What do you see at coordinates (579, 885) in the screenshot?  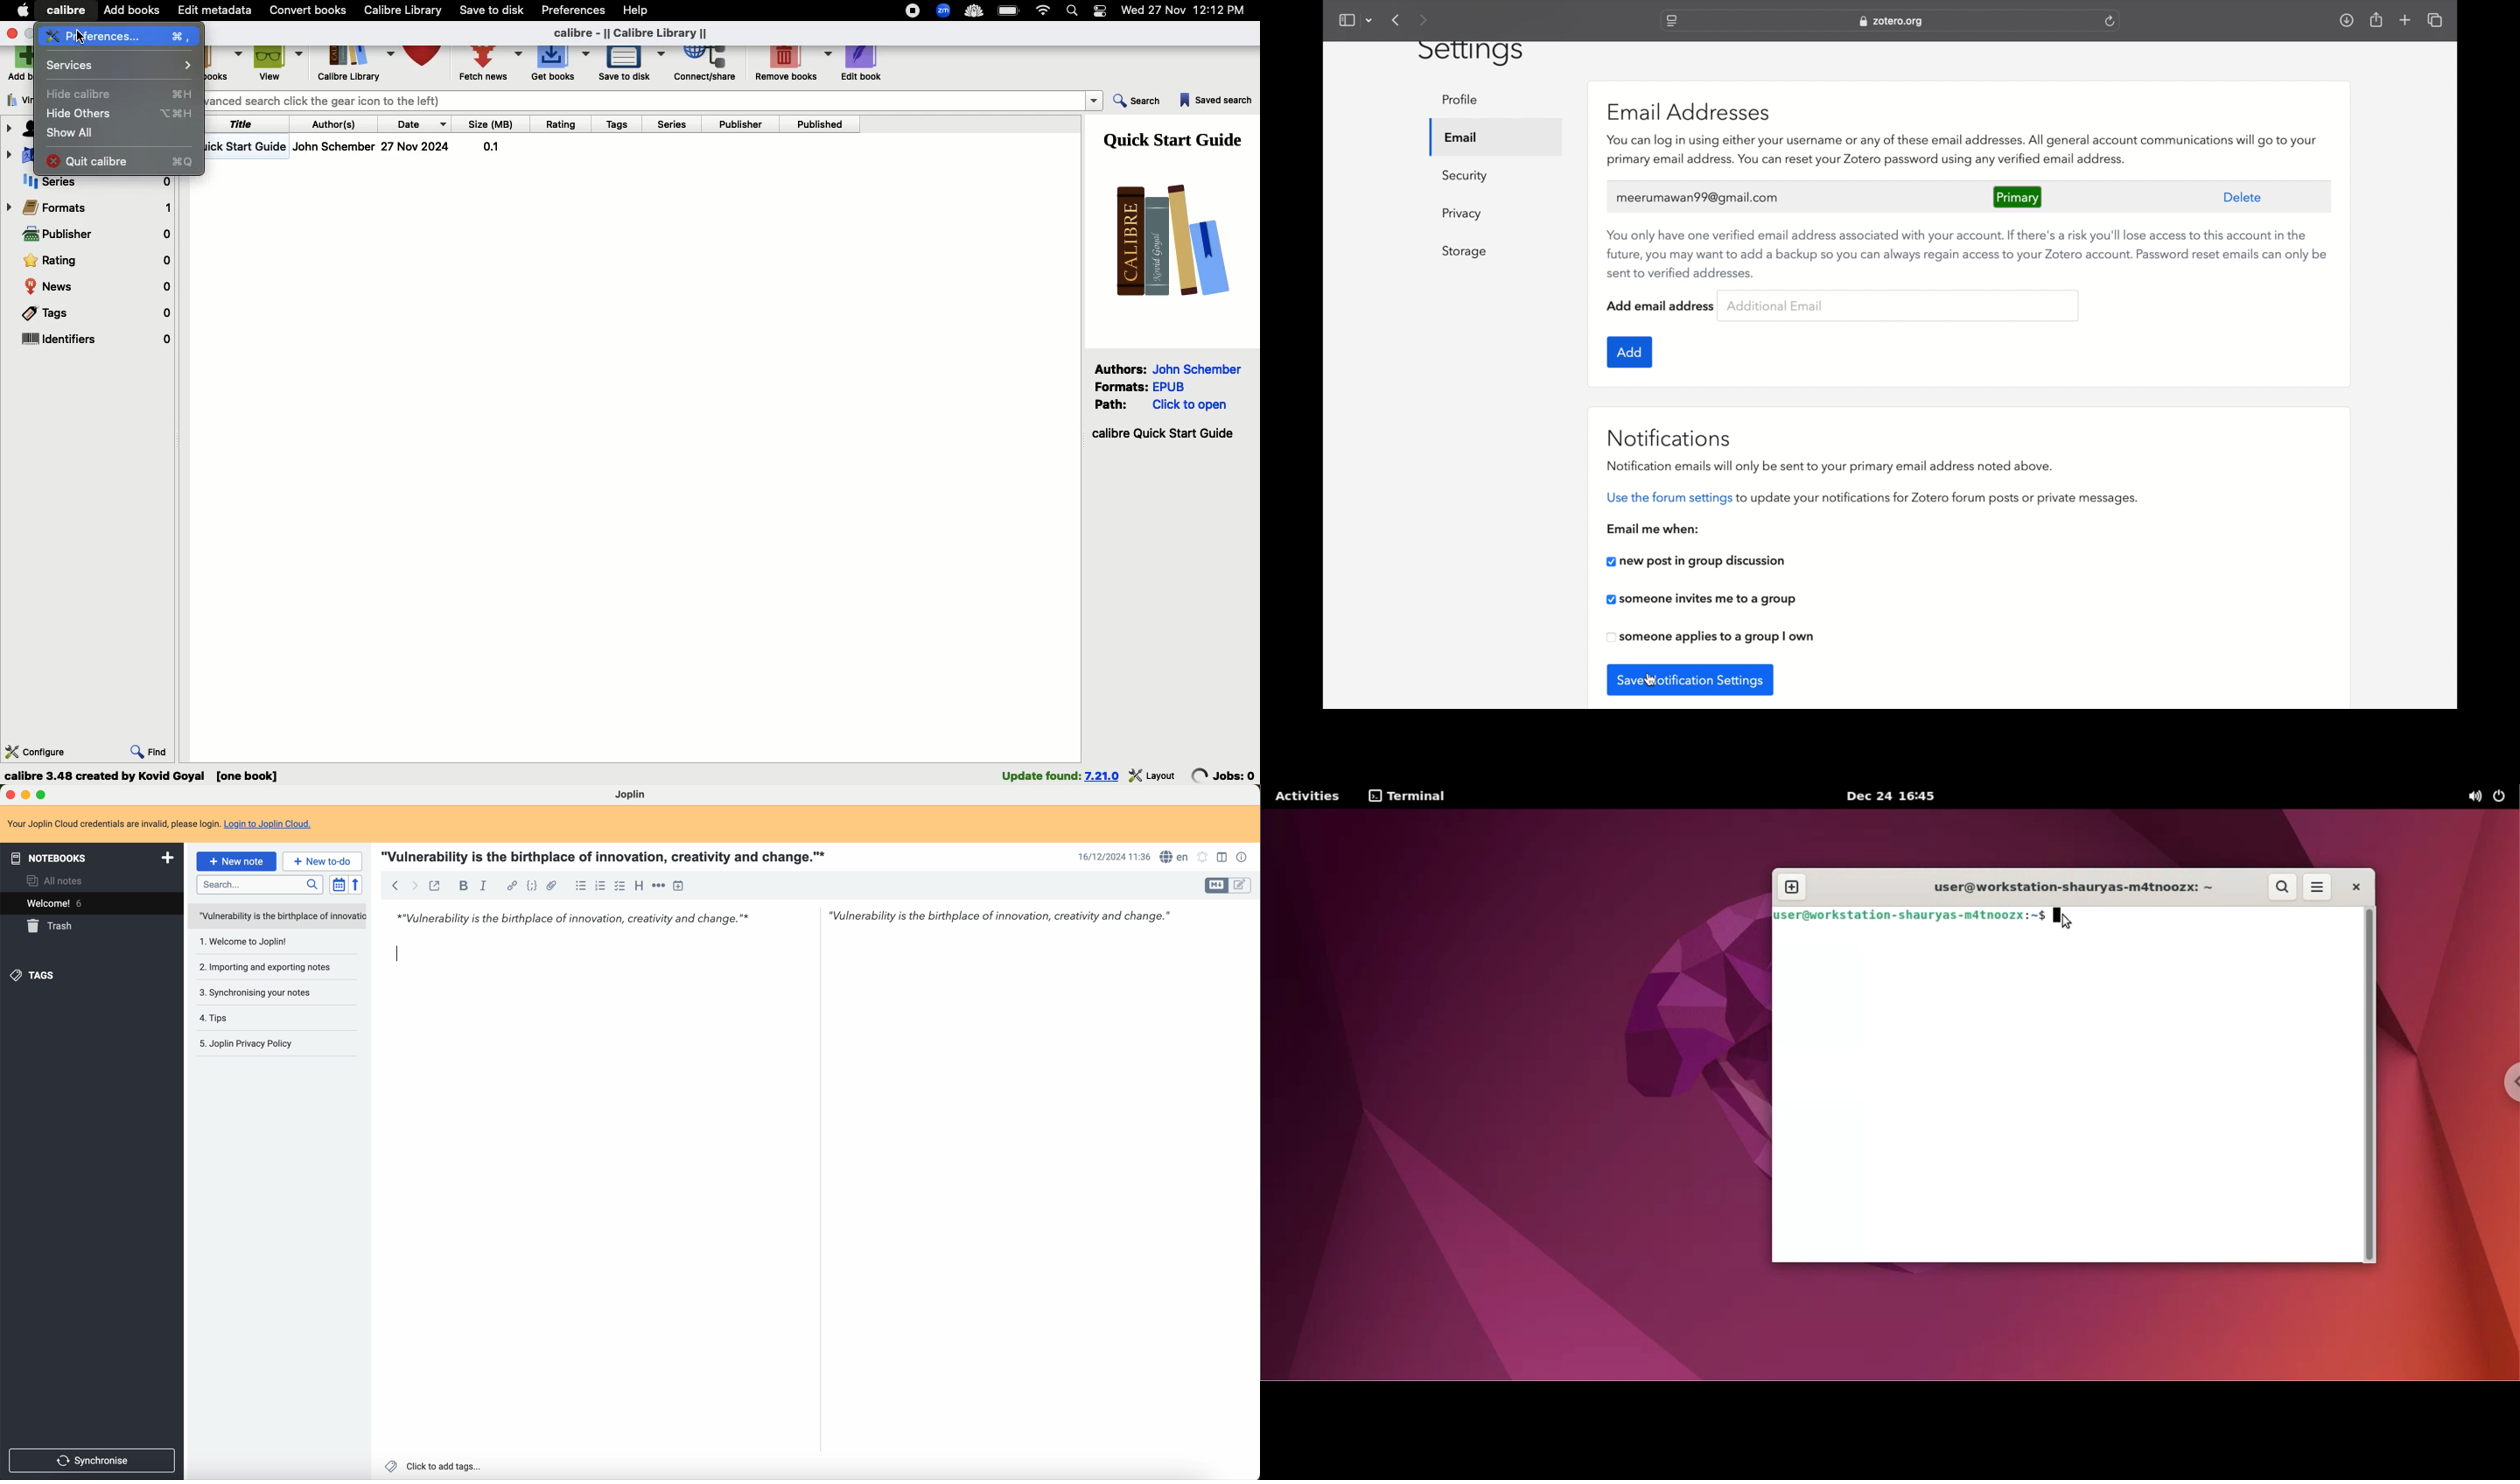 I see `bulleted list` at bounding box center [579, 885].